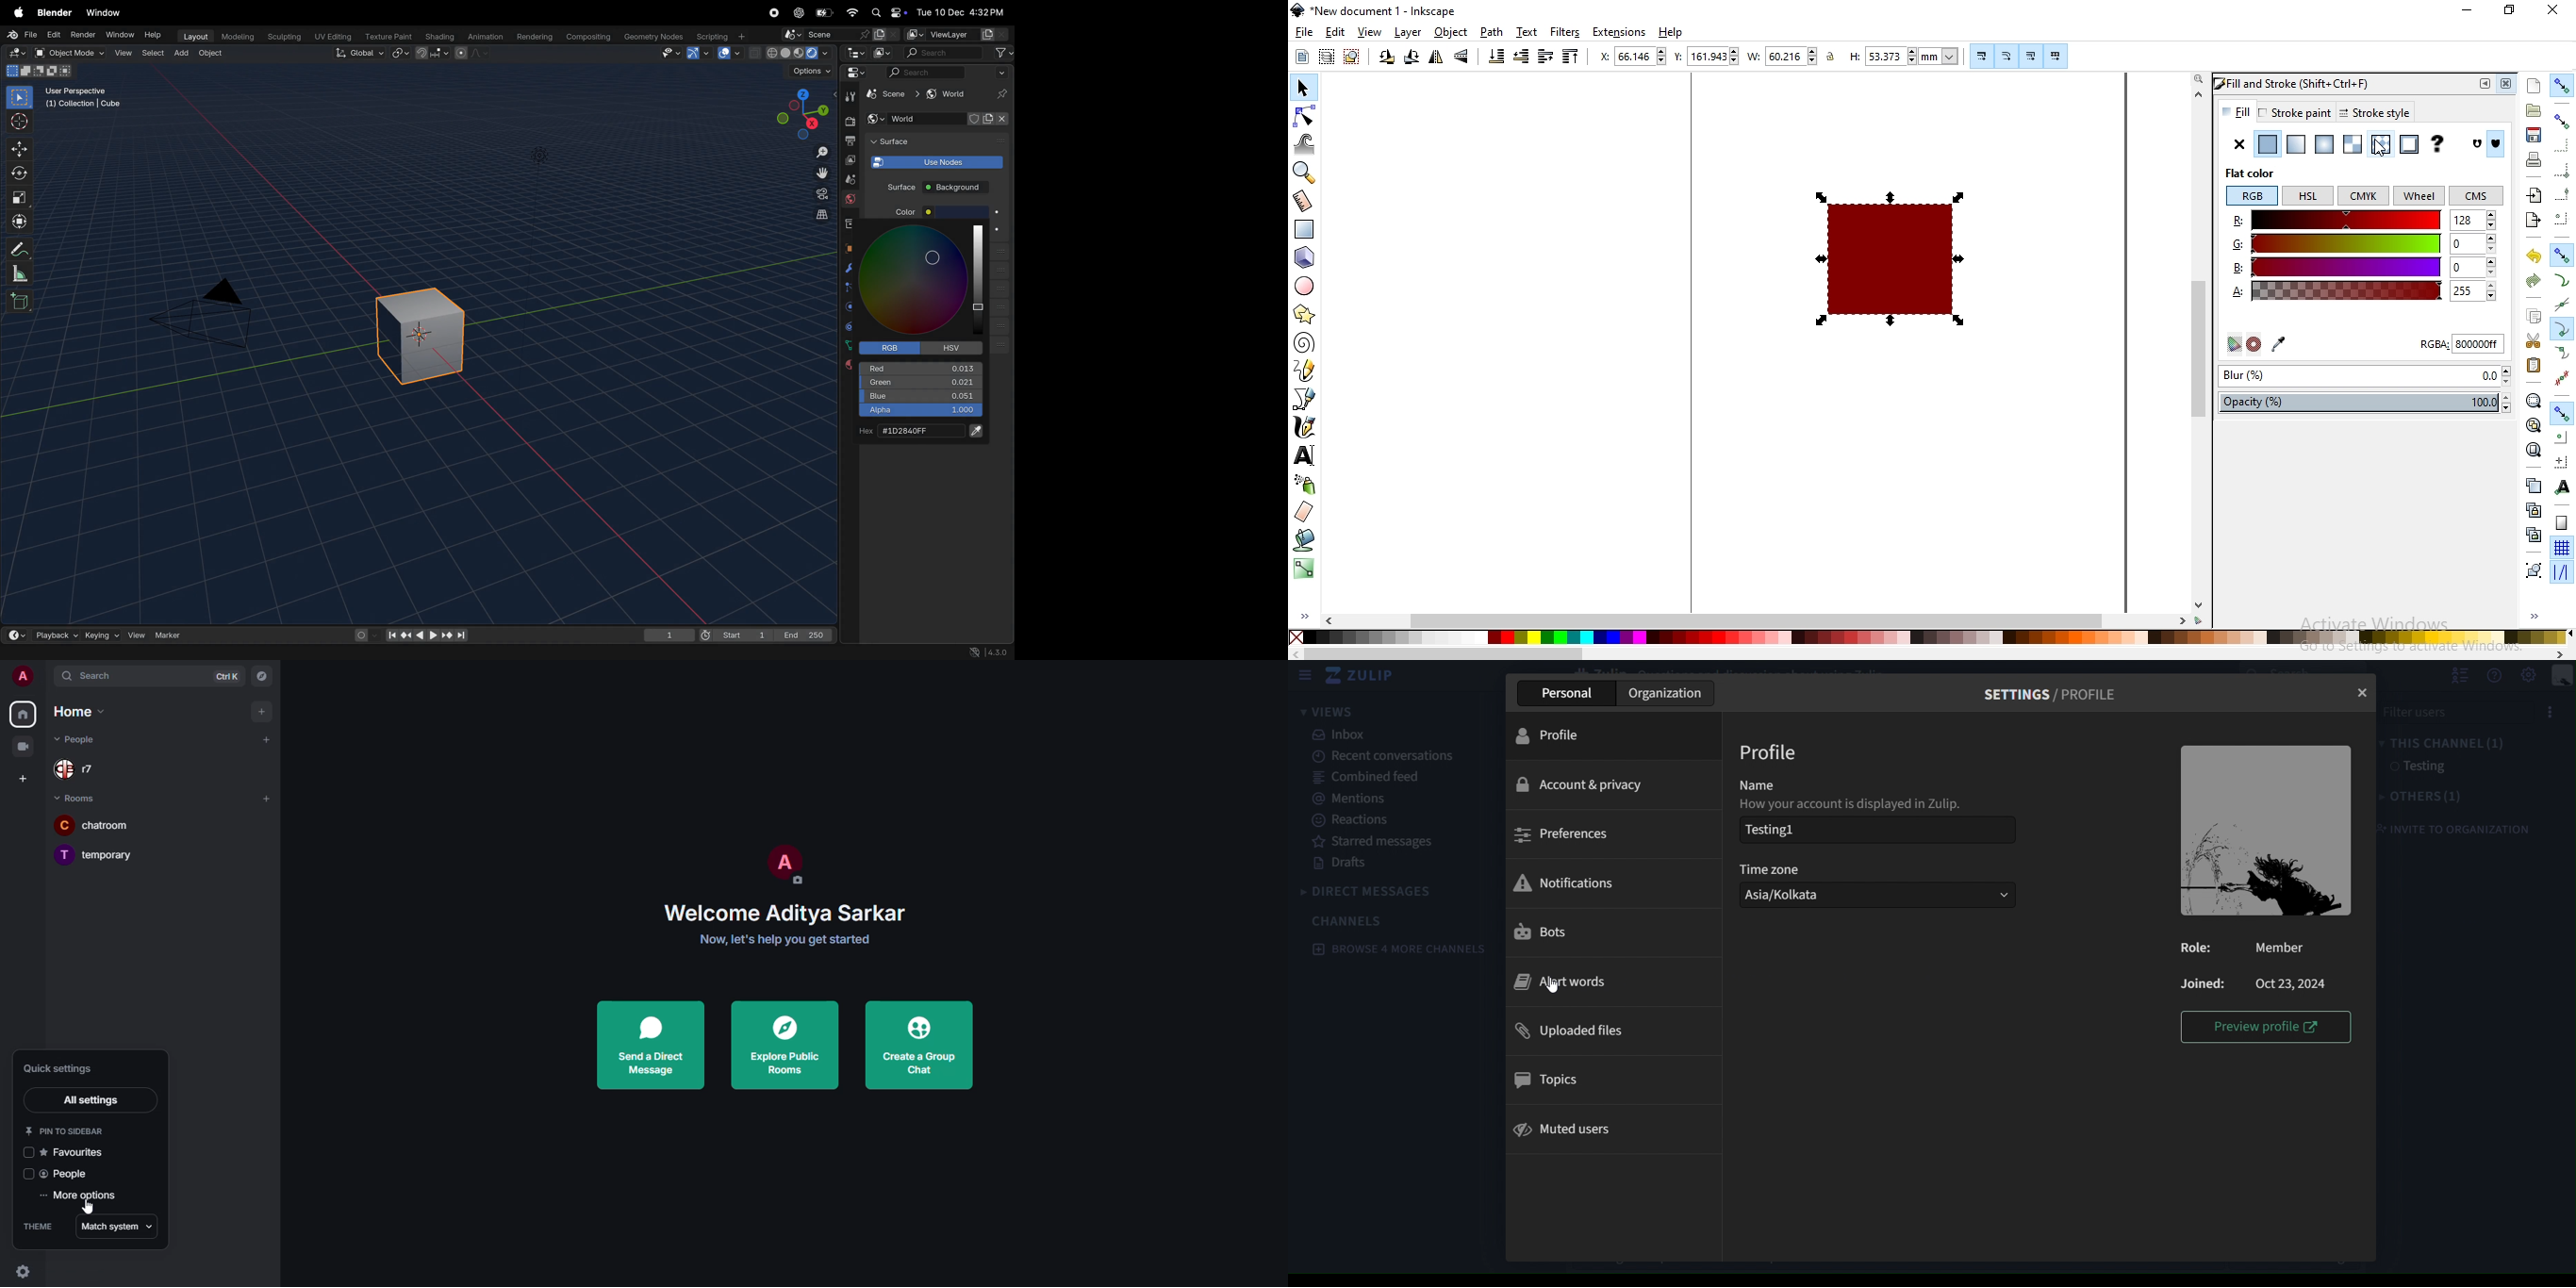  What do you see at coordinates (1602, 57) in the screenshot?
I see `horizontal coordinate of selection` at bounding box center [1602, 57].